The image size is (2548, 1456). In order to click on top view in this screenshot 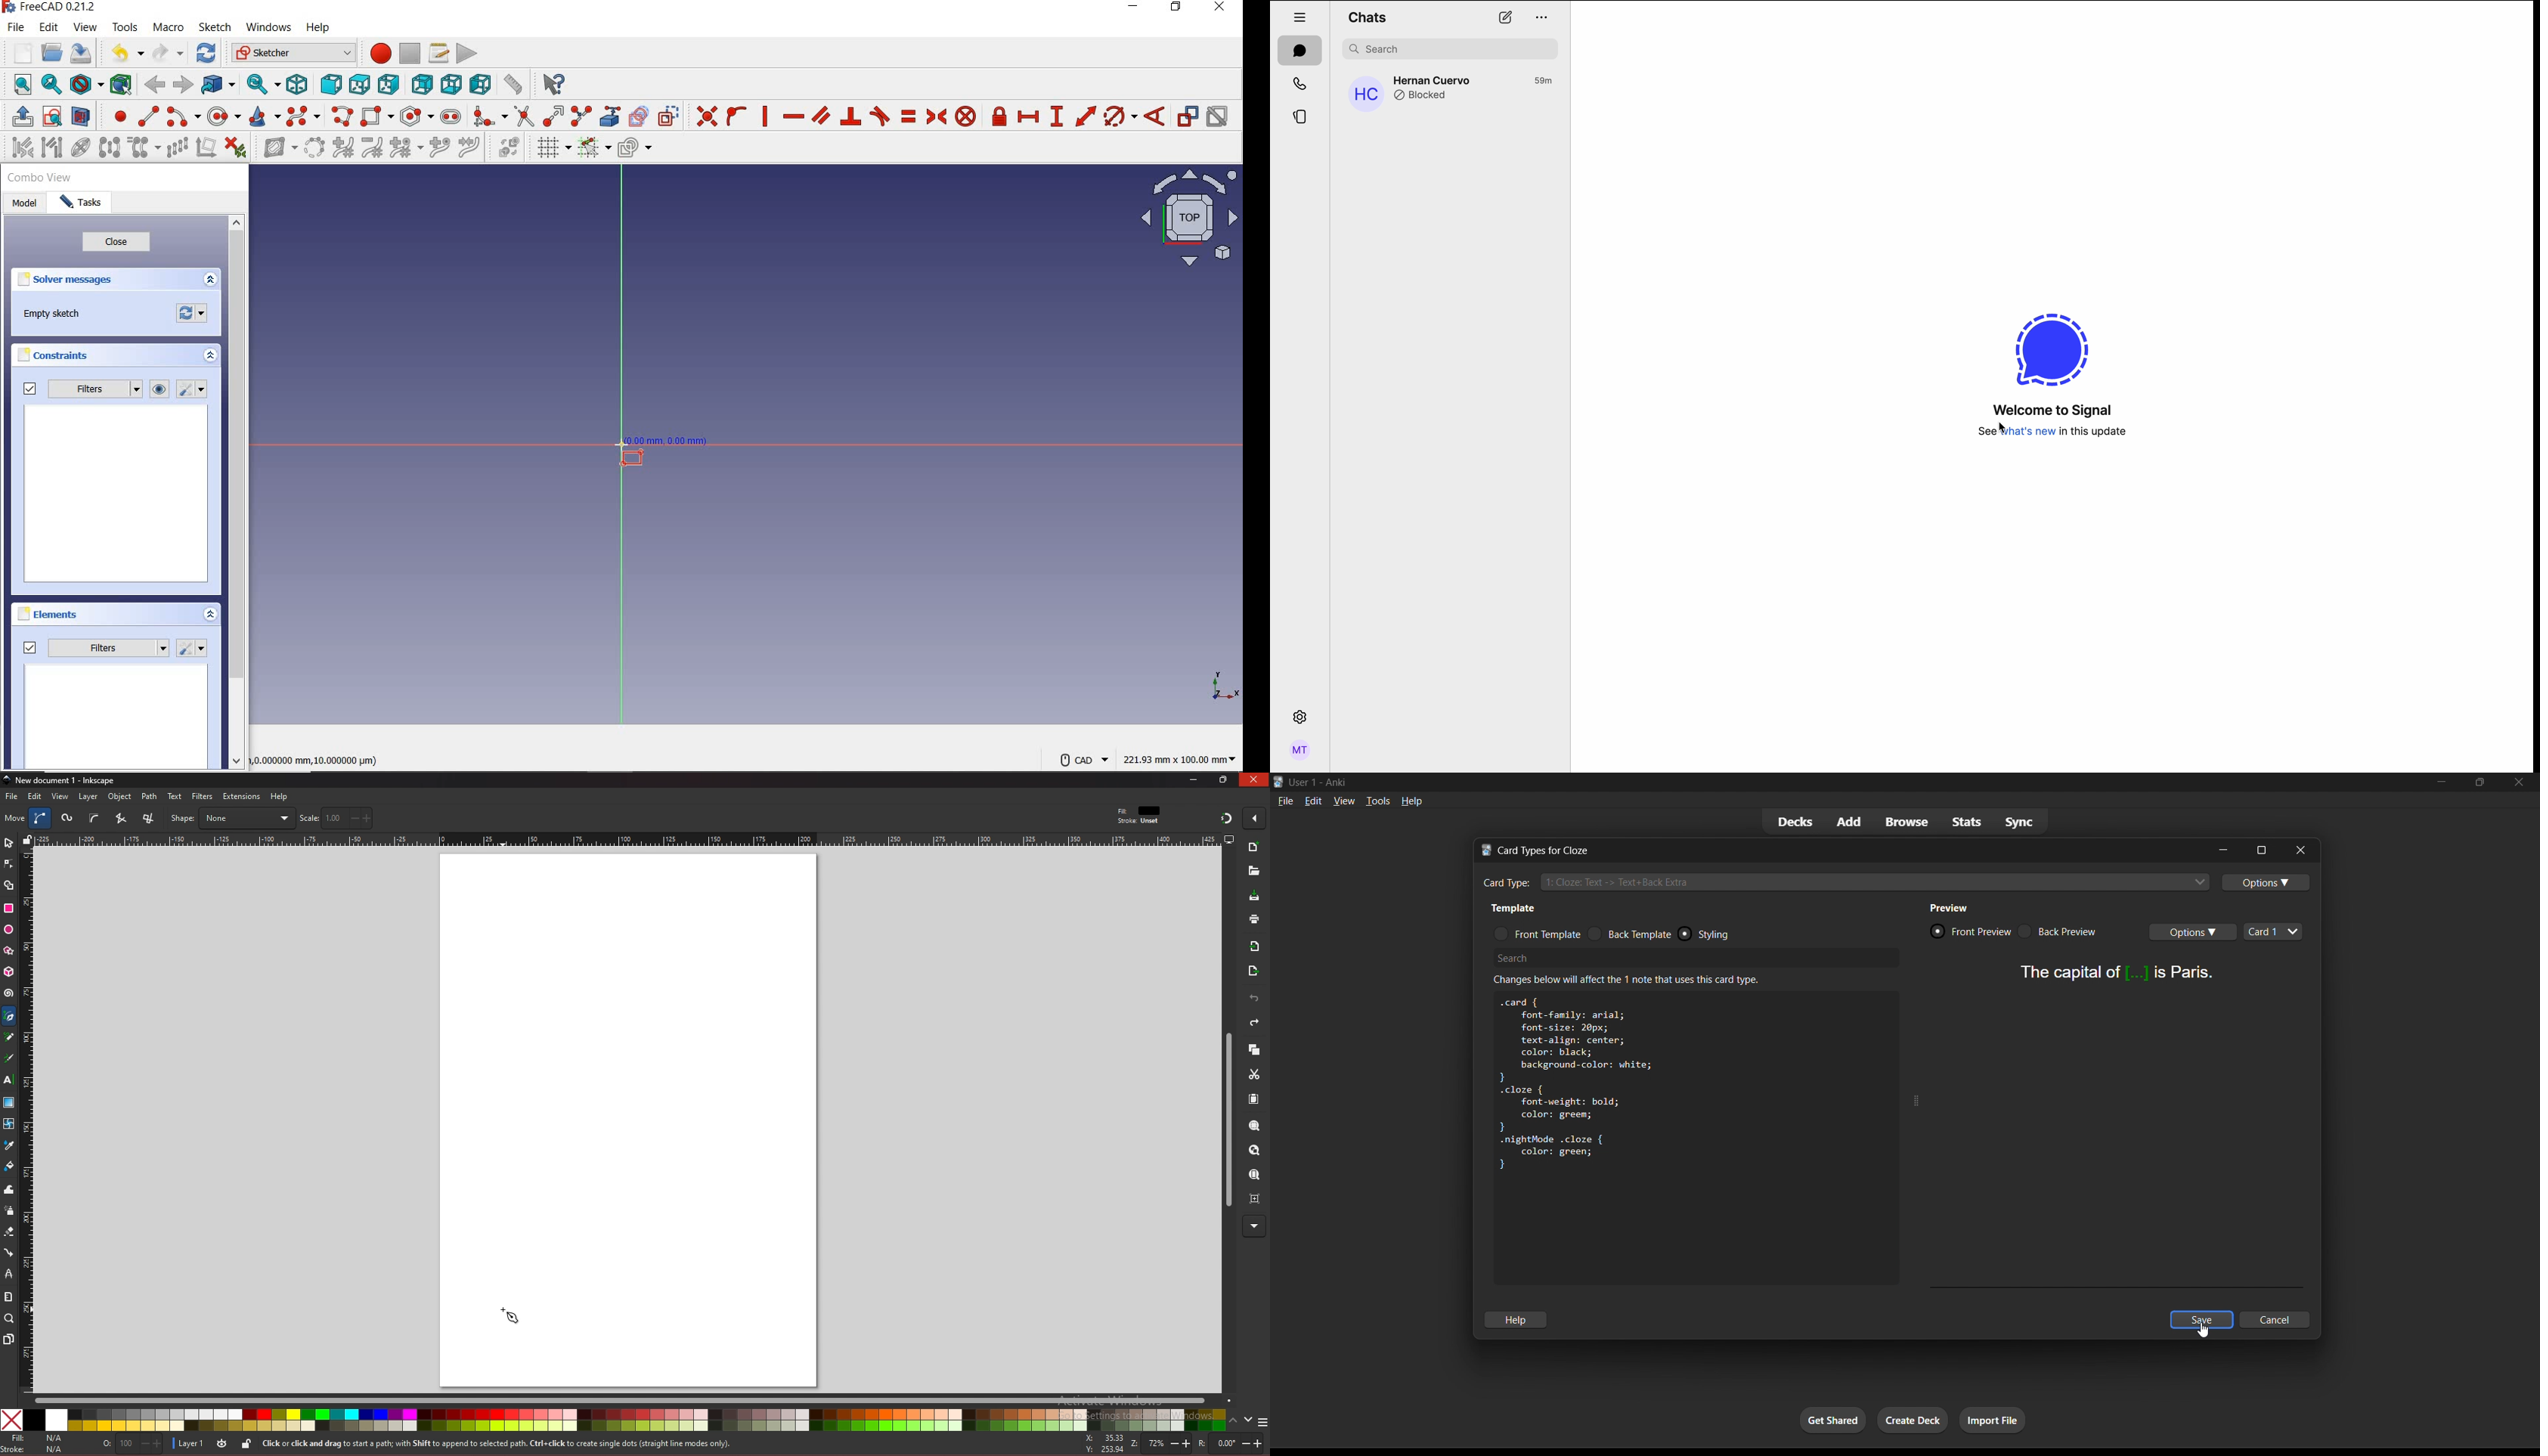, I will do `click(1188, 222)`.